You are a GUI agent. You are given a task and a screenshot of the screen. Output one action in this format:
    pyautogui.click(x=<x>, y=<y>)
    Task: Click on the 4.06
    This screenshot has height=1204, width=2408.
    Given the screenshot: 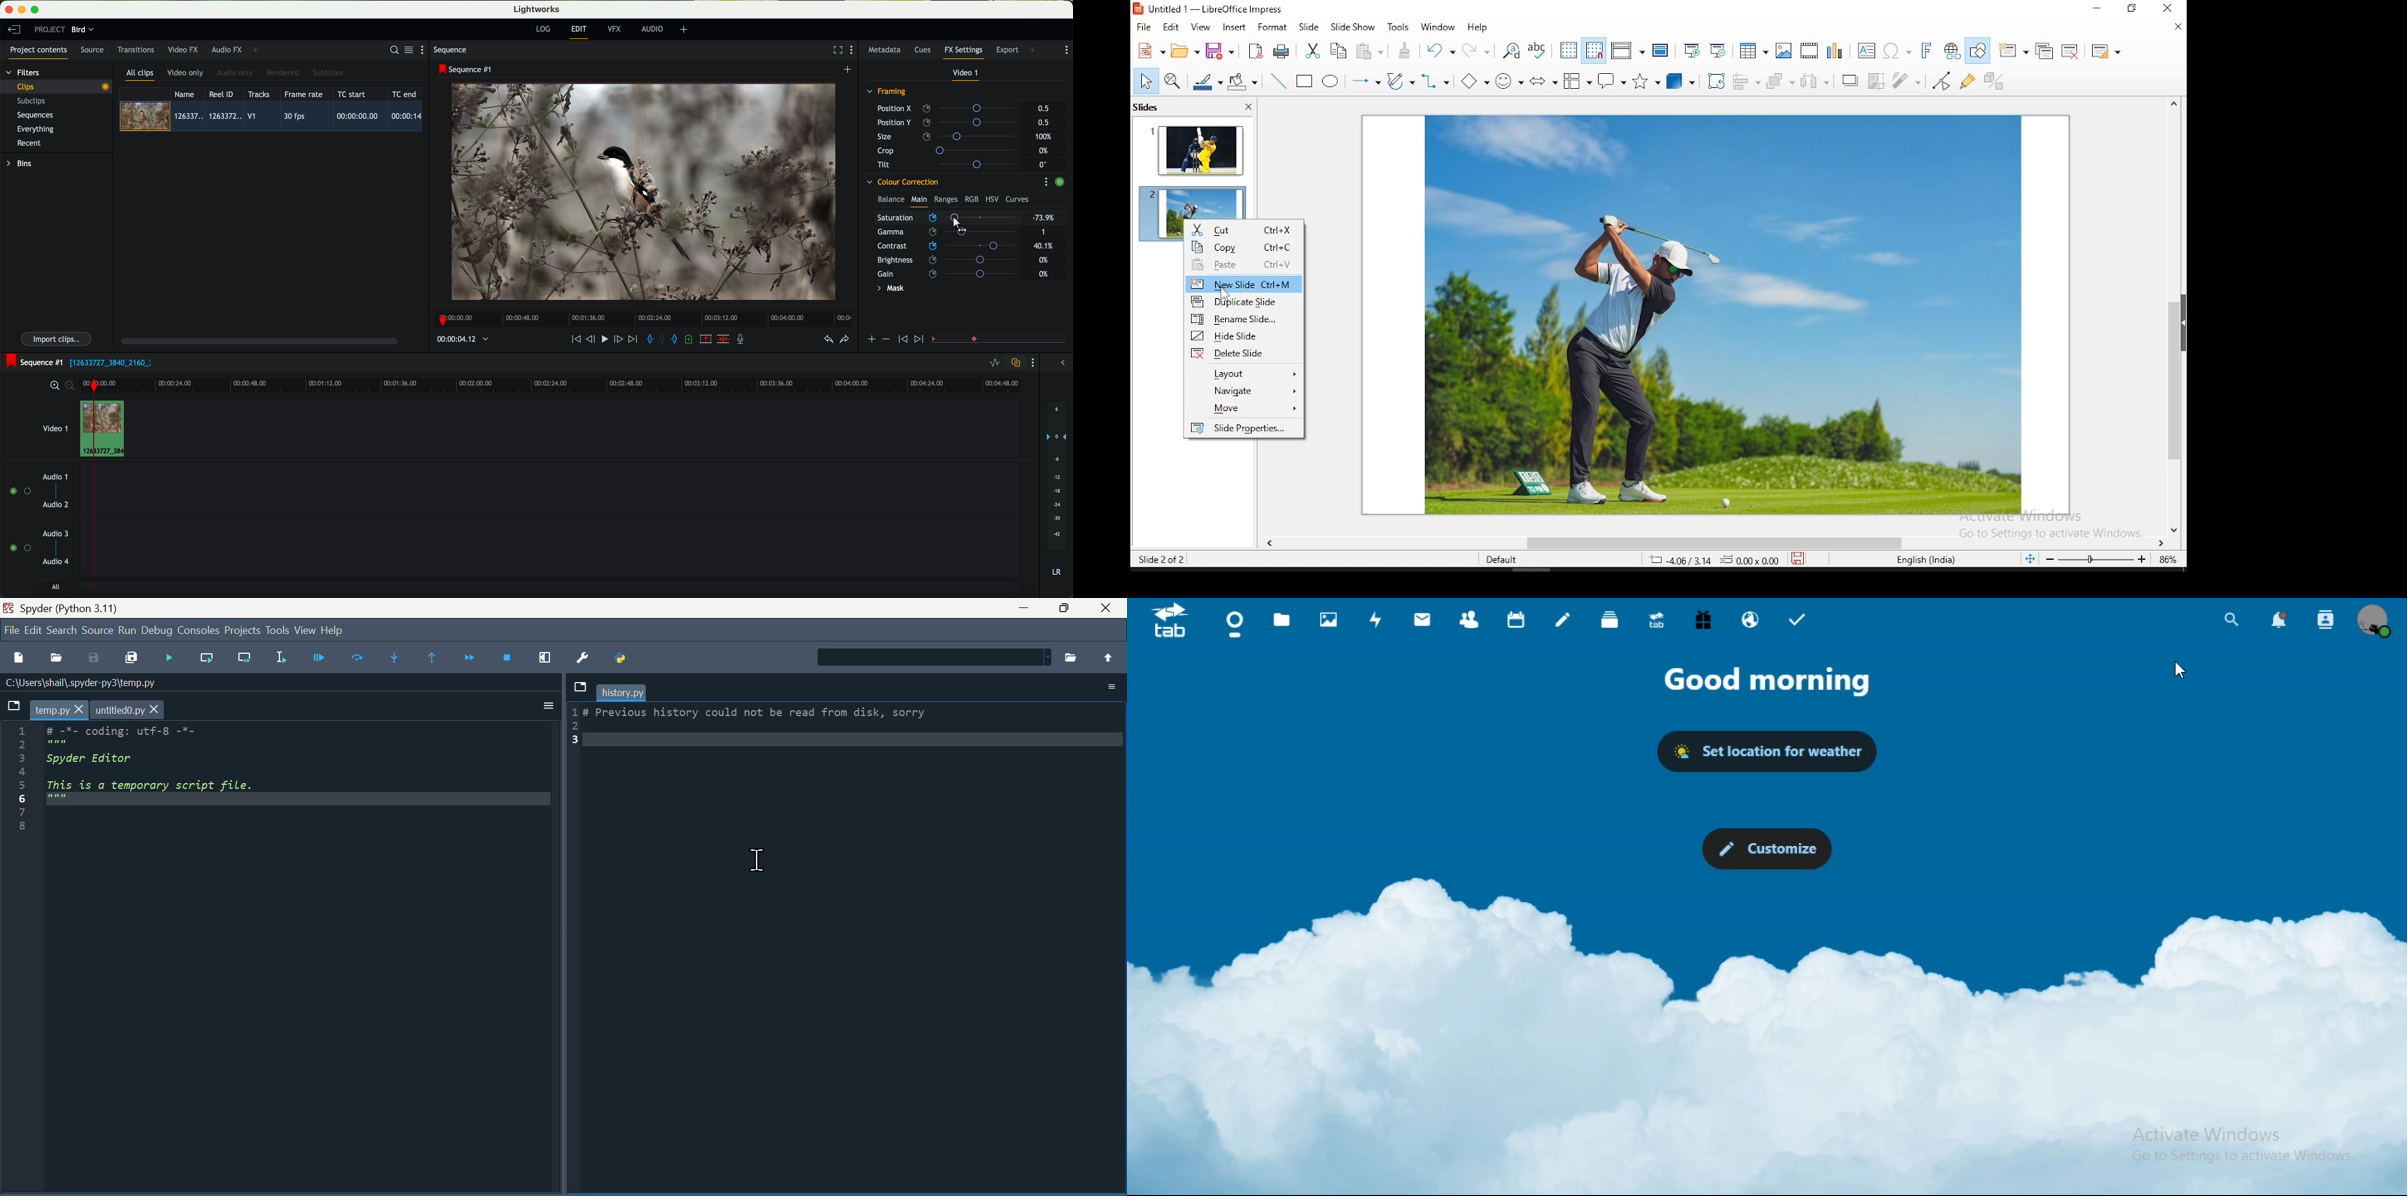 What is the action you would take?
    pyautogui.click(x=1685, y=560)
    